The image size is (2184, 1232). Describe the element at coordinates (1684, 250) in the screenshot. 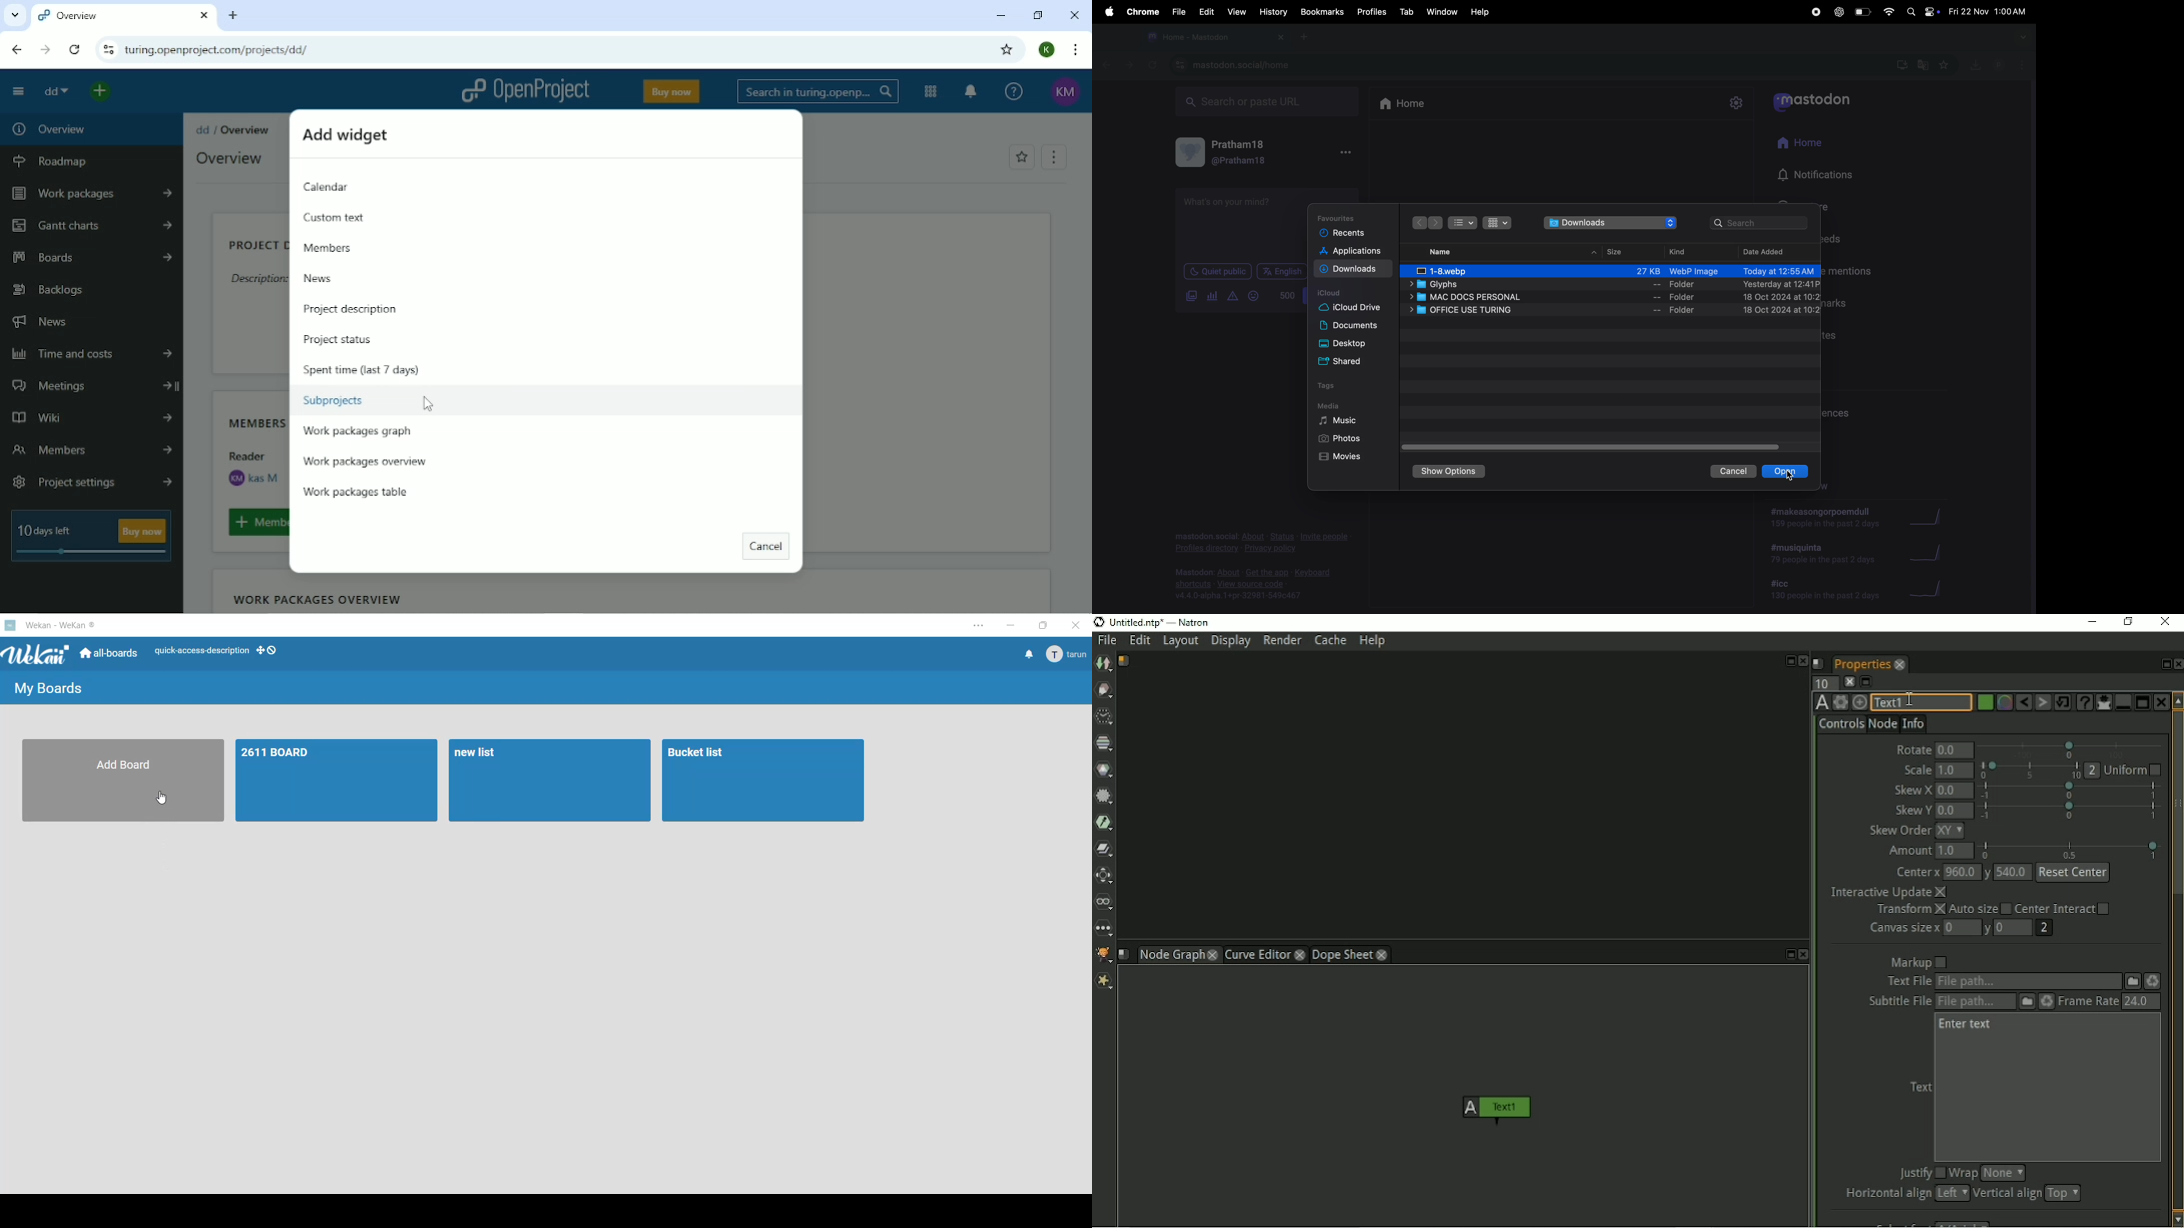

I see `kind` at that location.